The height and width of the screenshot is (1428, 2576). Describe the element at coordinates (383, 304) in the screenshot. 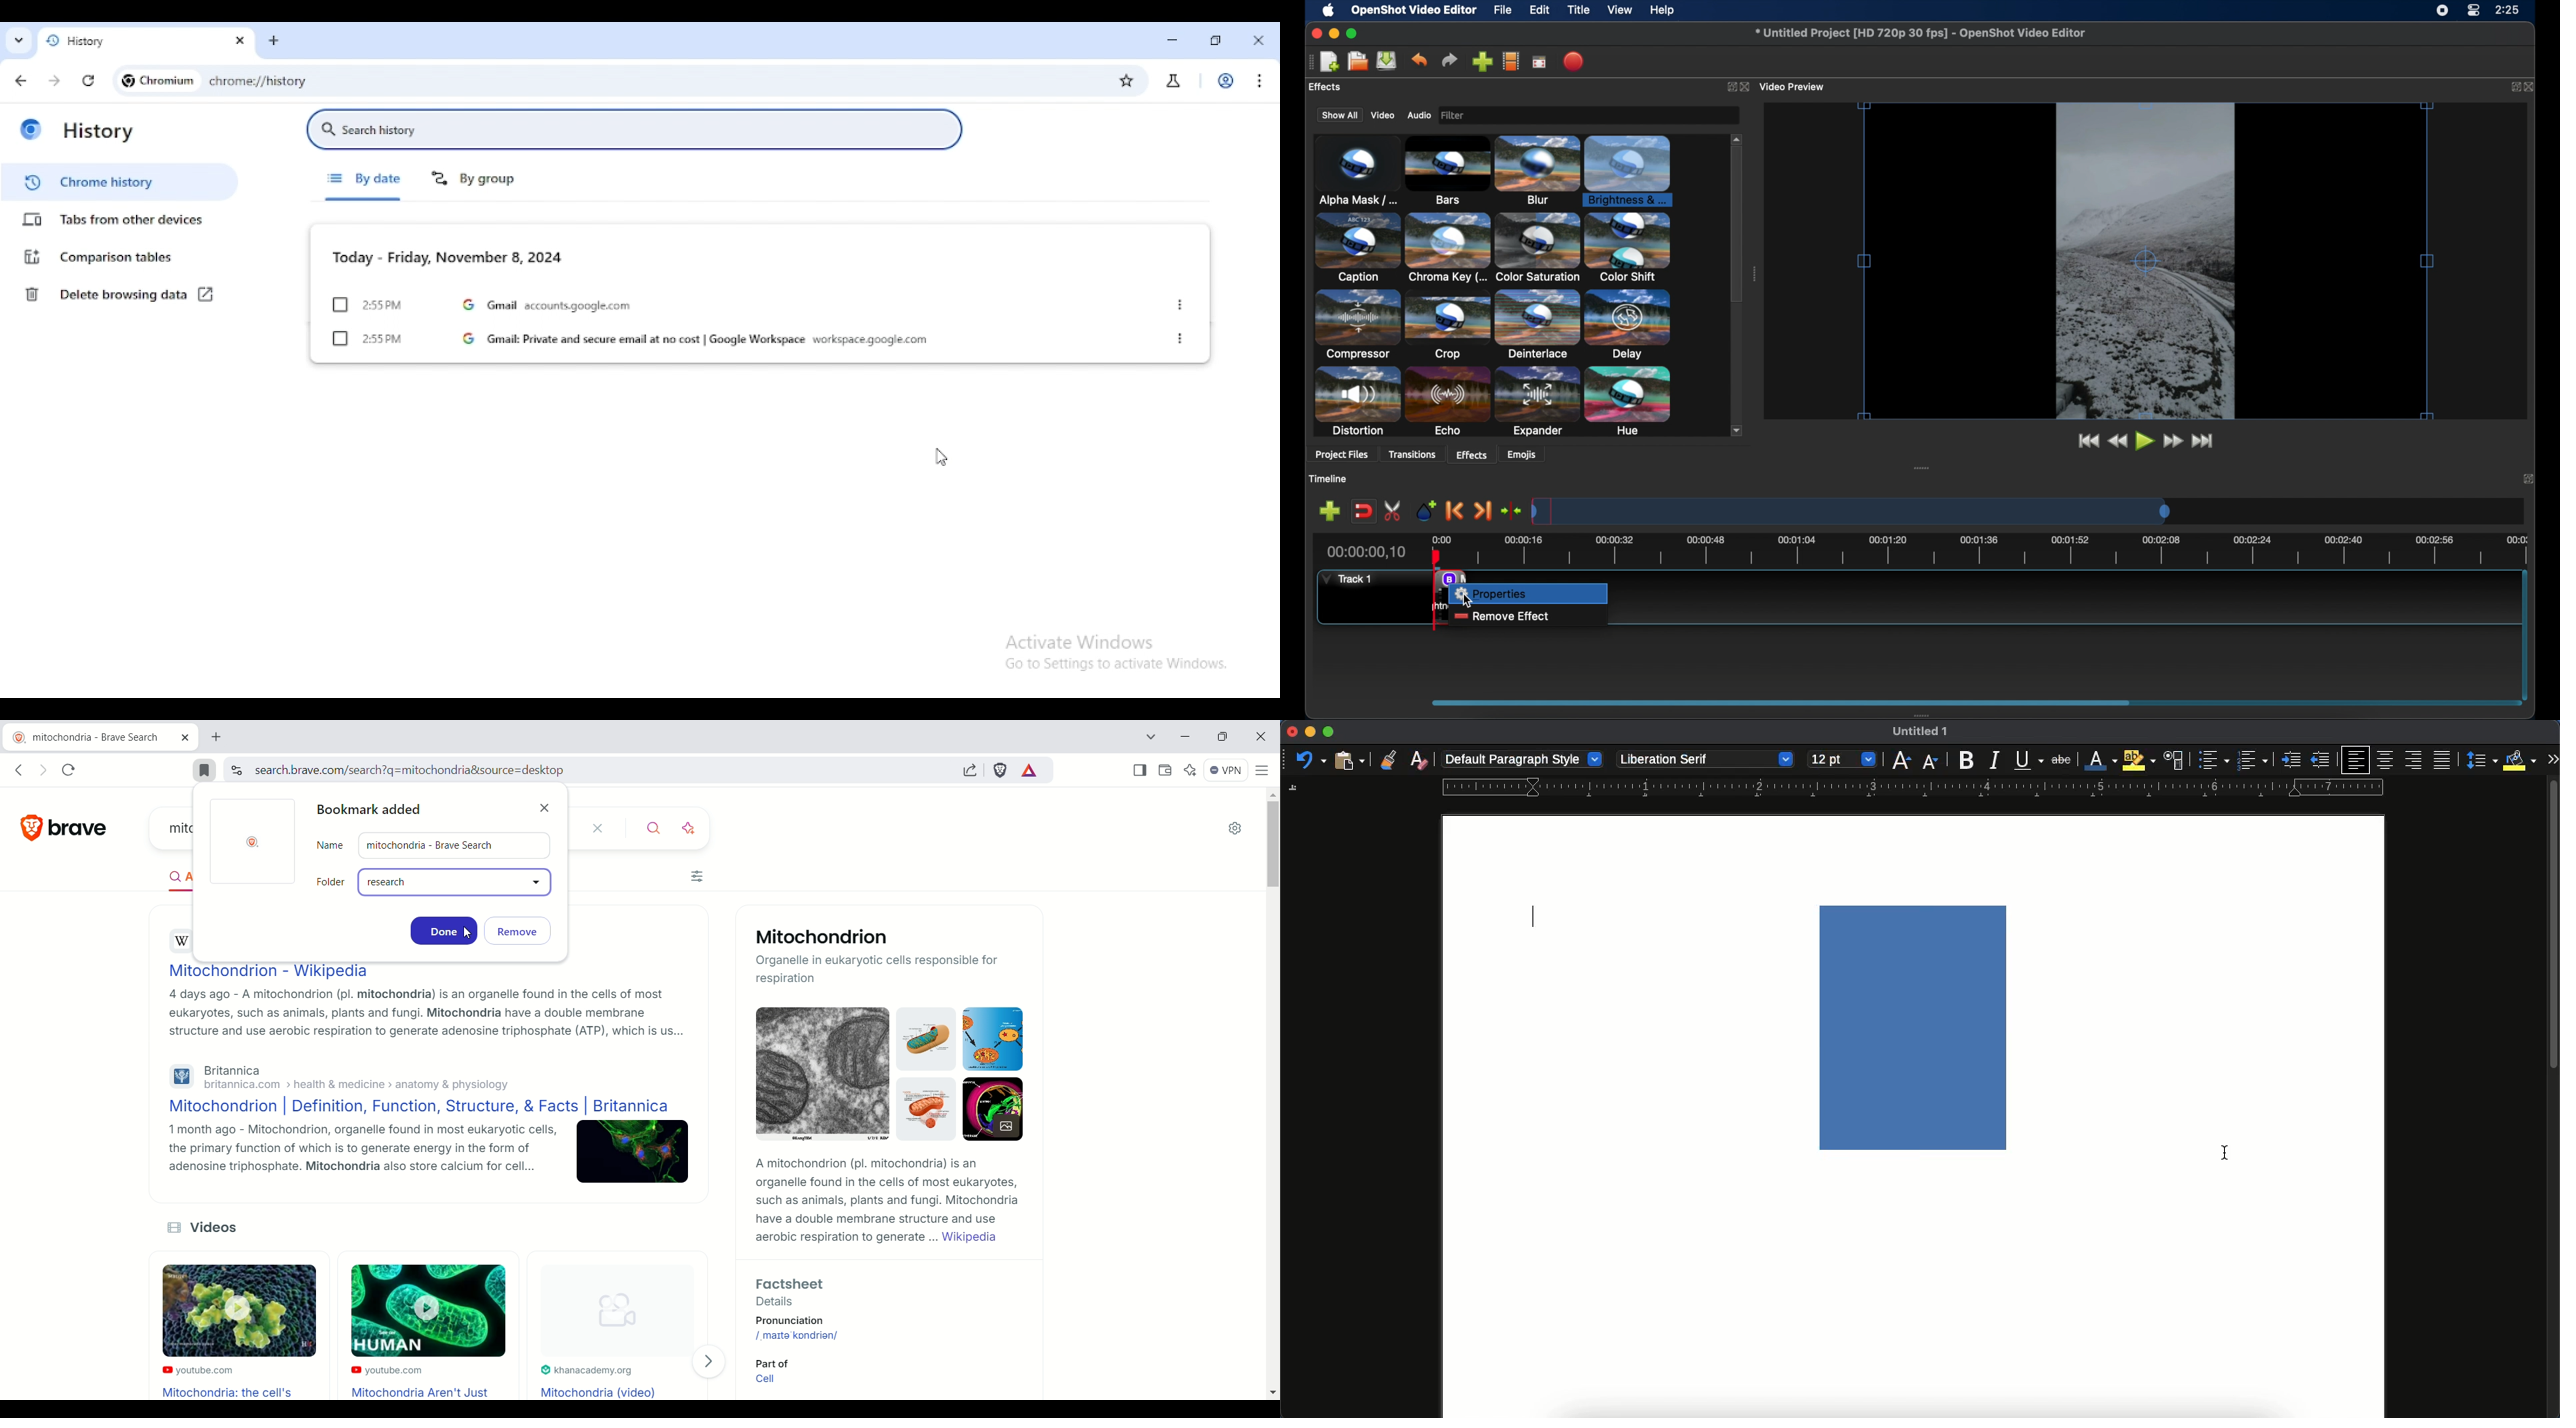

I see `2:55 PM` at that location.